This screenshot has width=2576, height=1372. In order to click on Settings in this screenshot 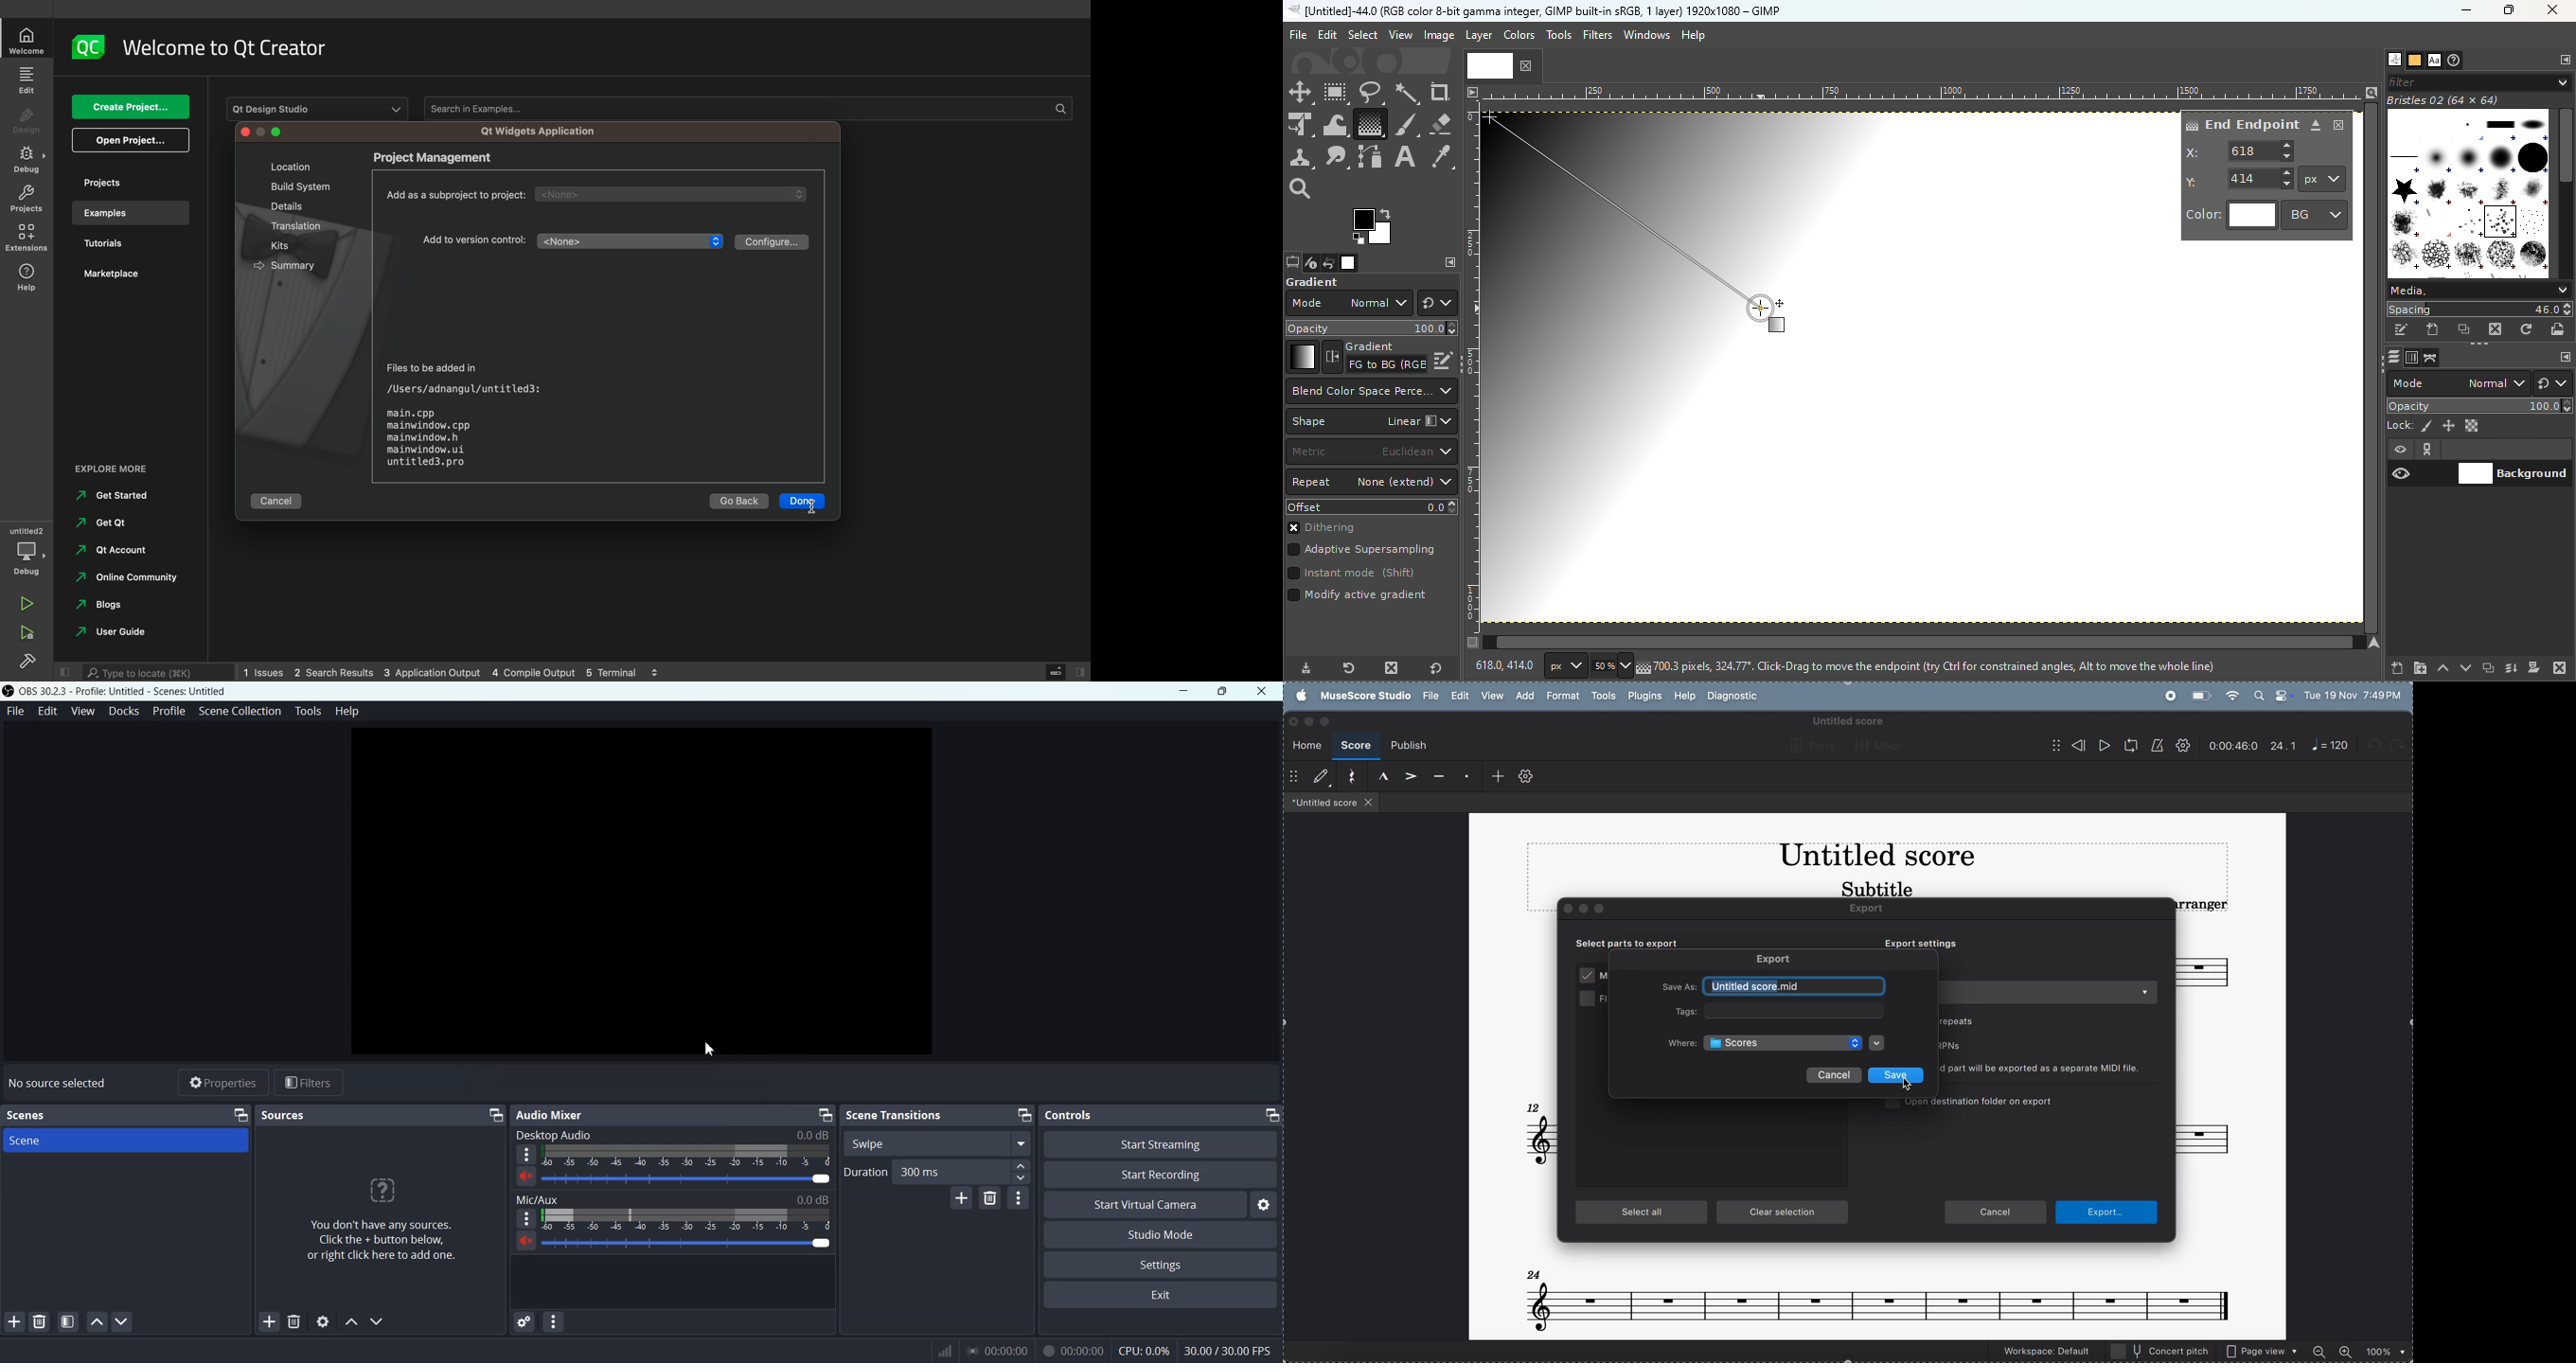, I will do `click(1266, 1205)`.